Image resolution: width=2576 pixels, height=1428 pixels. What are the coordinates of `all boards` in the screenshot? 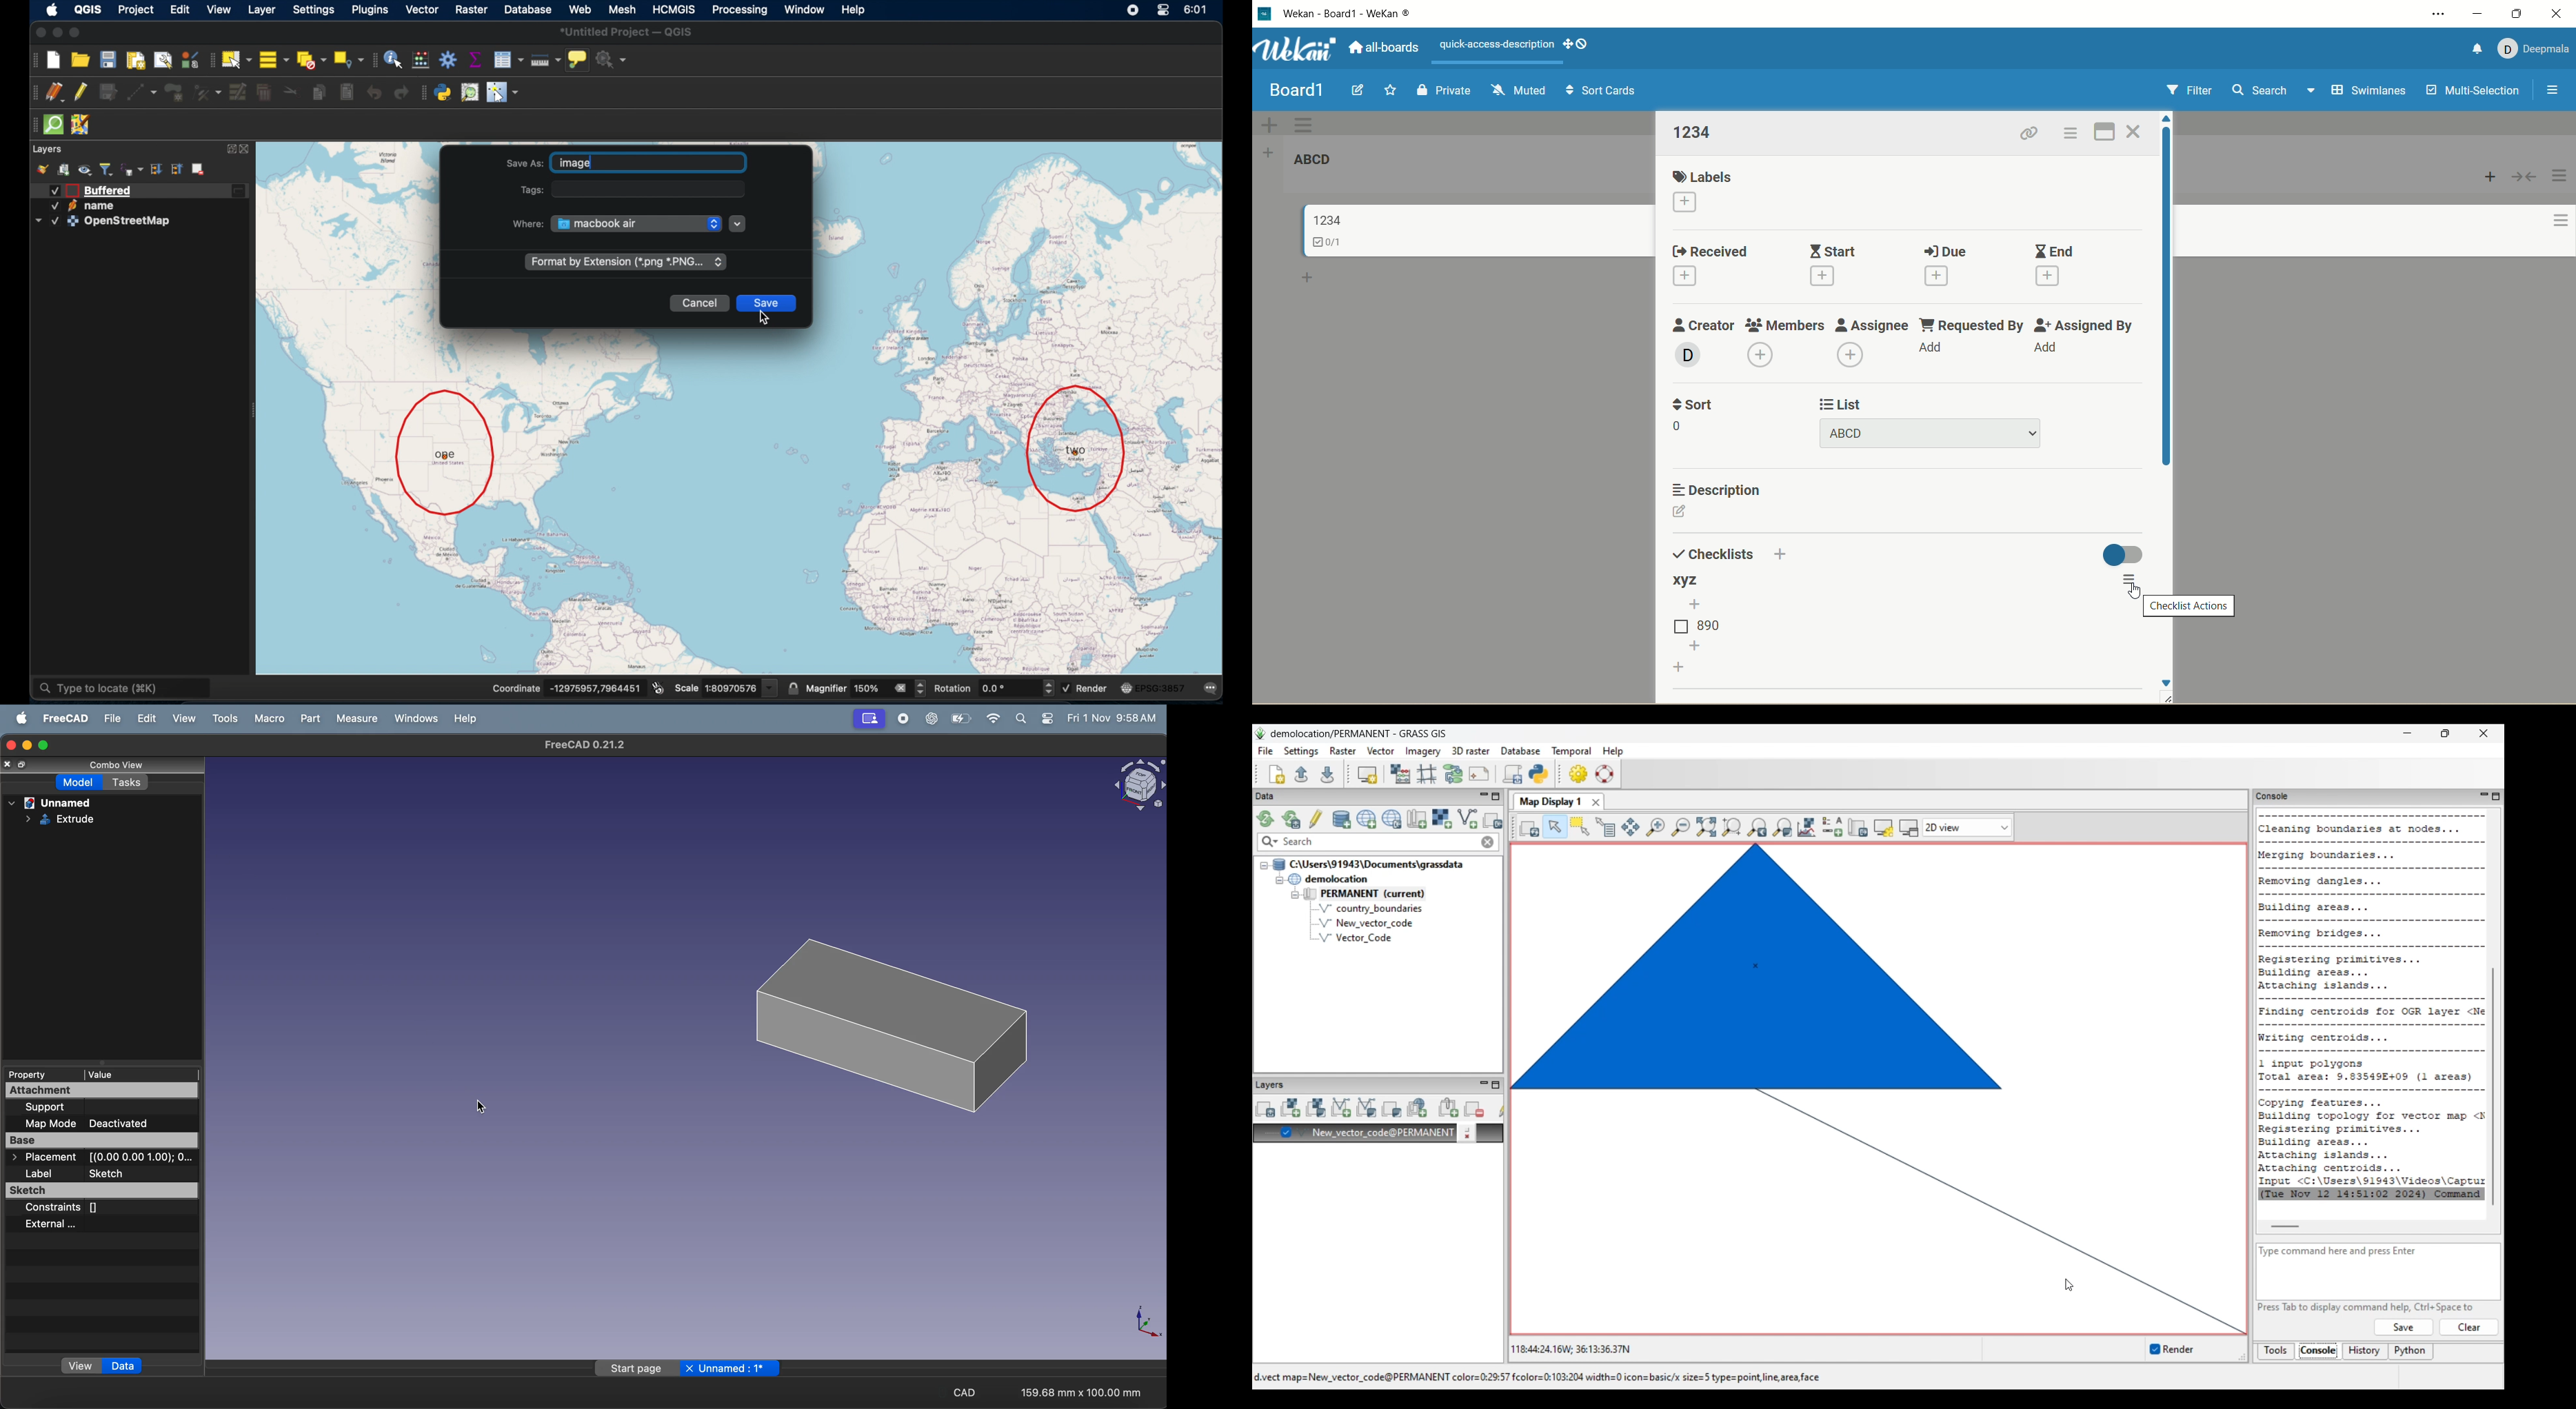 It's located at (1381, 48).